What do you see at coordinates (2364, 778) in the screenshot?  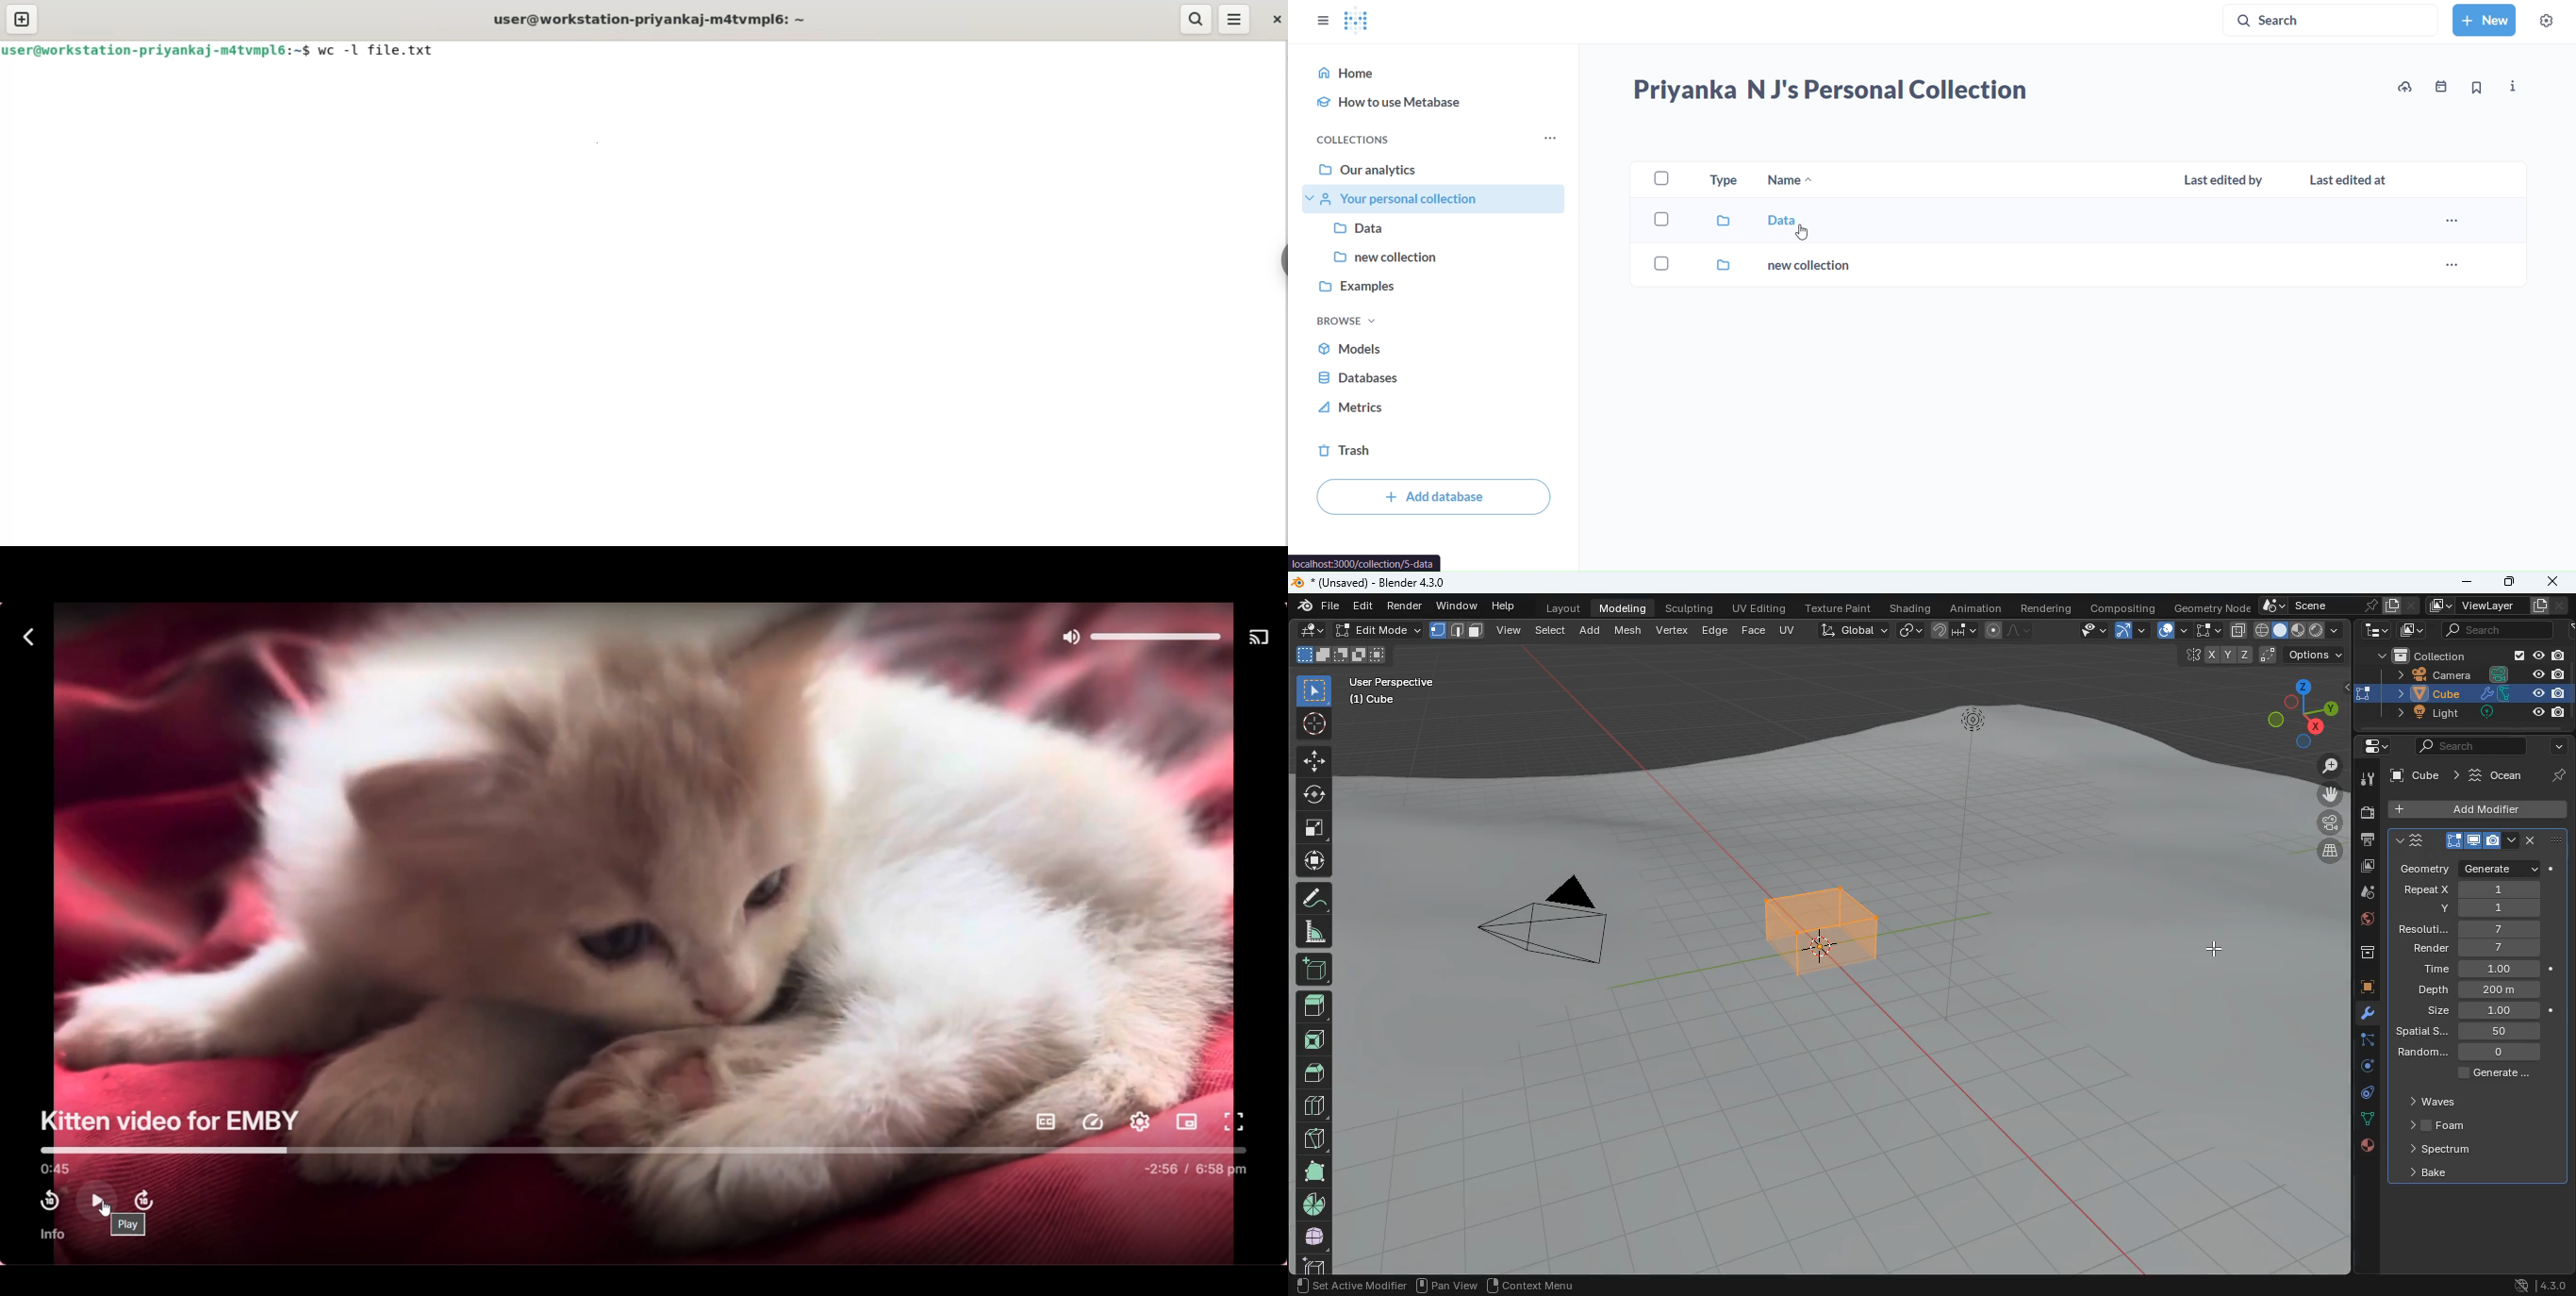 I see `tools` at bounding box center [2364, 778].